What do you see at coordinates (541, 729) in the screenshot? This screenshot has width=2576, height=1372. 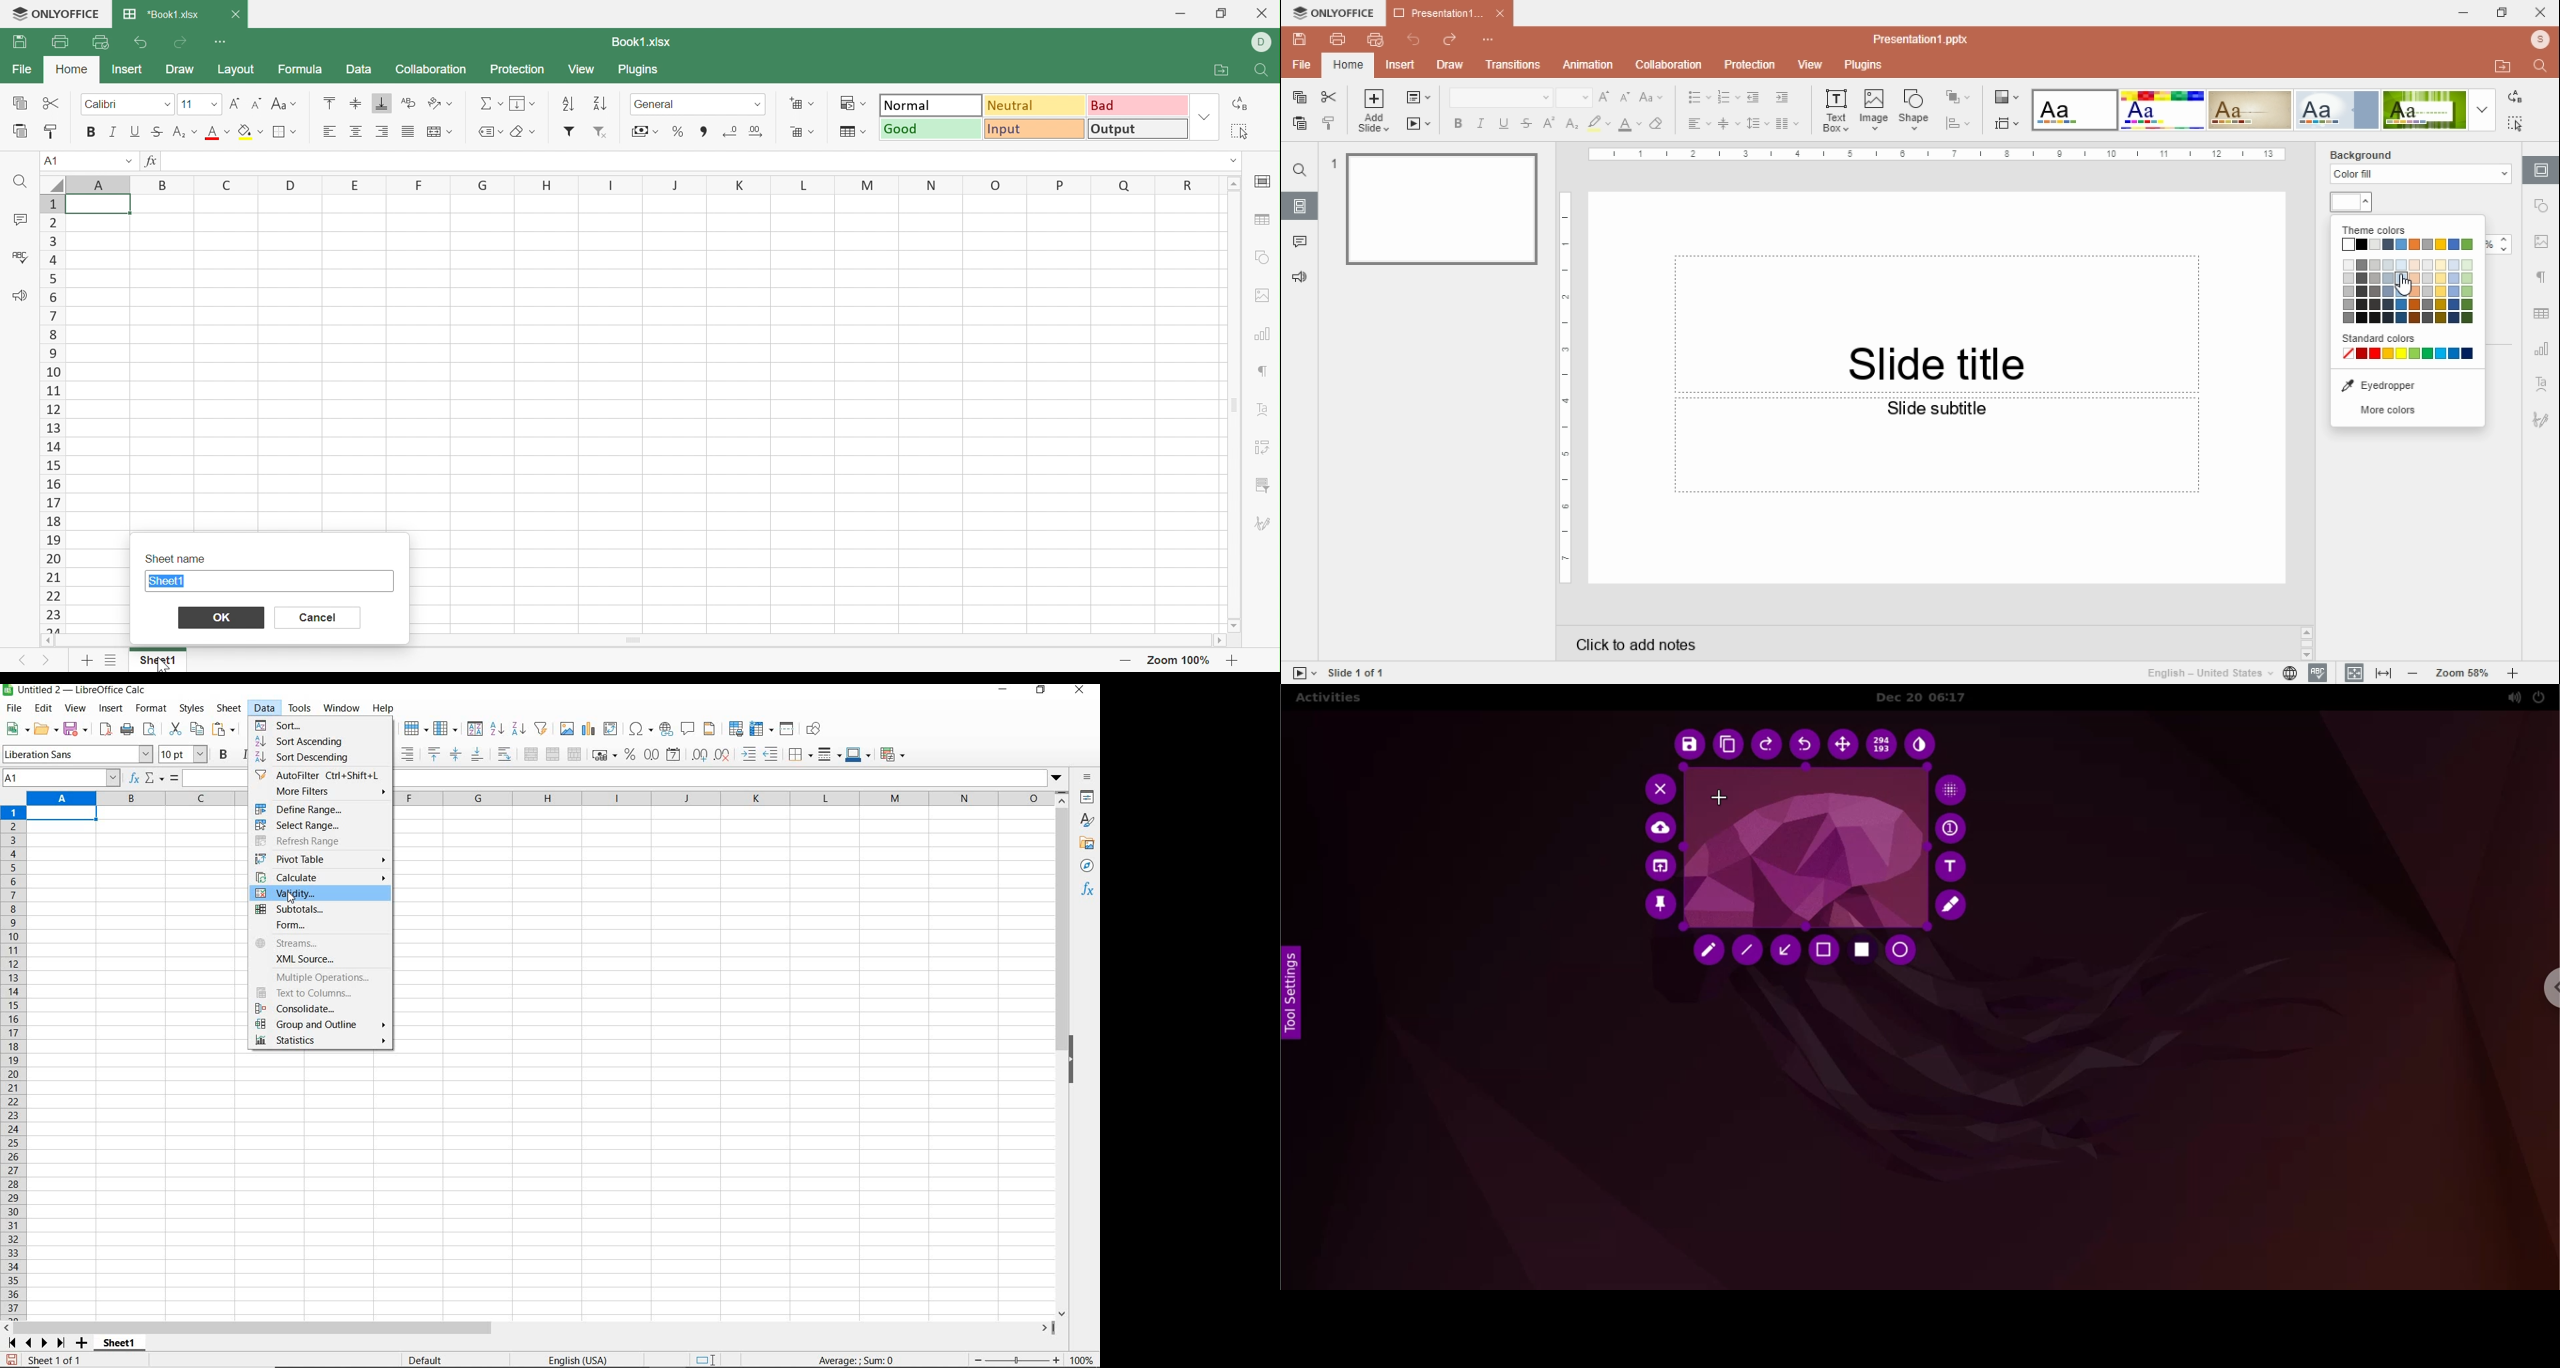 I see `autofilter` at bounding box center [541, 729].